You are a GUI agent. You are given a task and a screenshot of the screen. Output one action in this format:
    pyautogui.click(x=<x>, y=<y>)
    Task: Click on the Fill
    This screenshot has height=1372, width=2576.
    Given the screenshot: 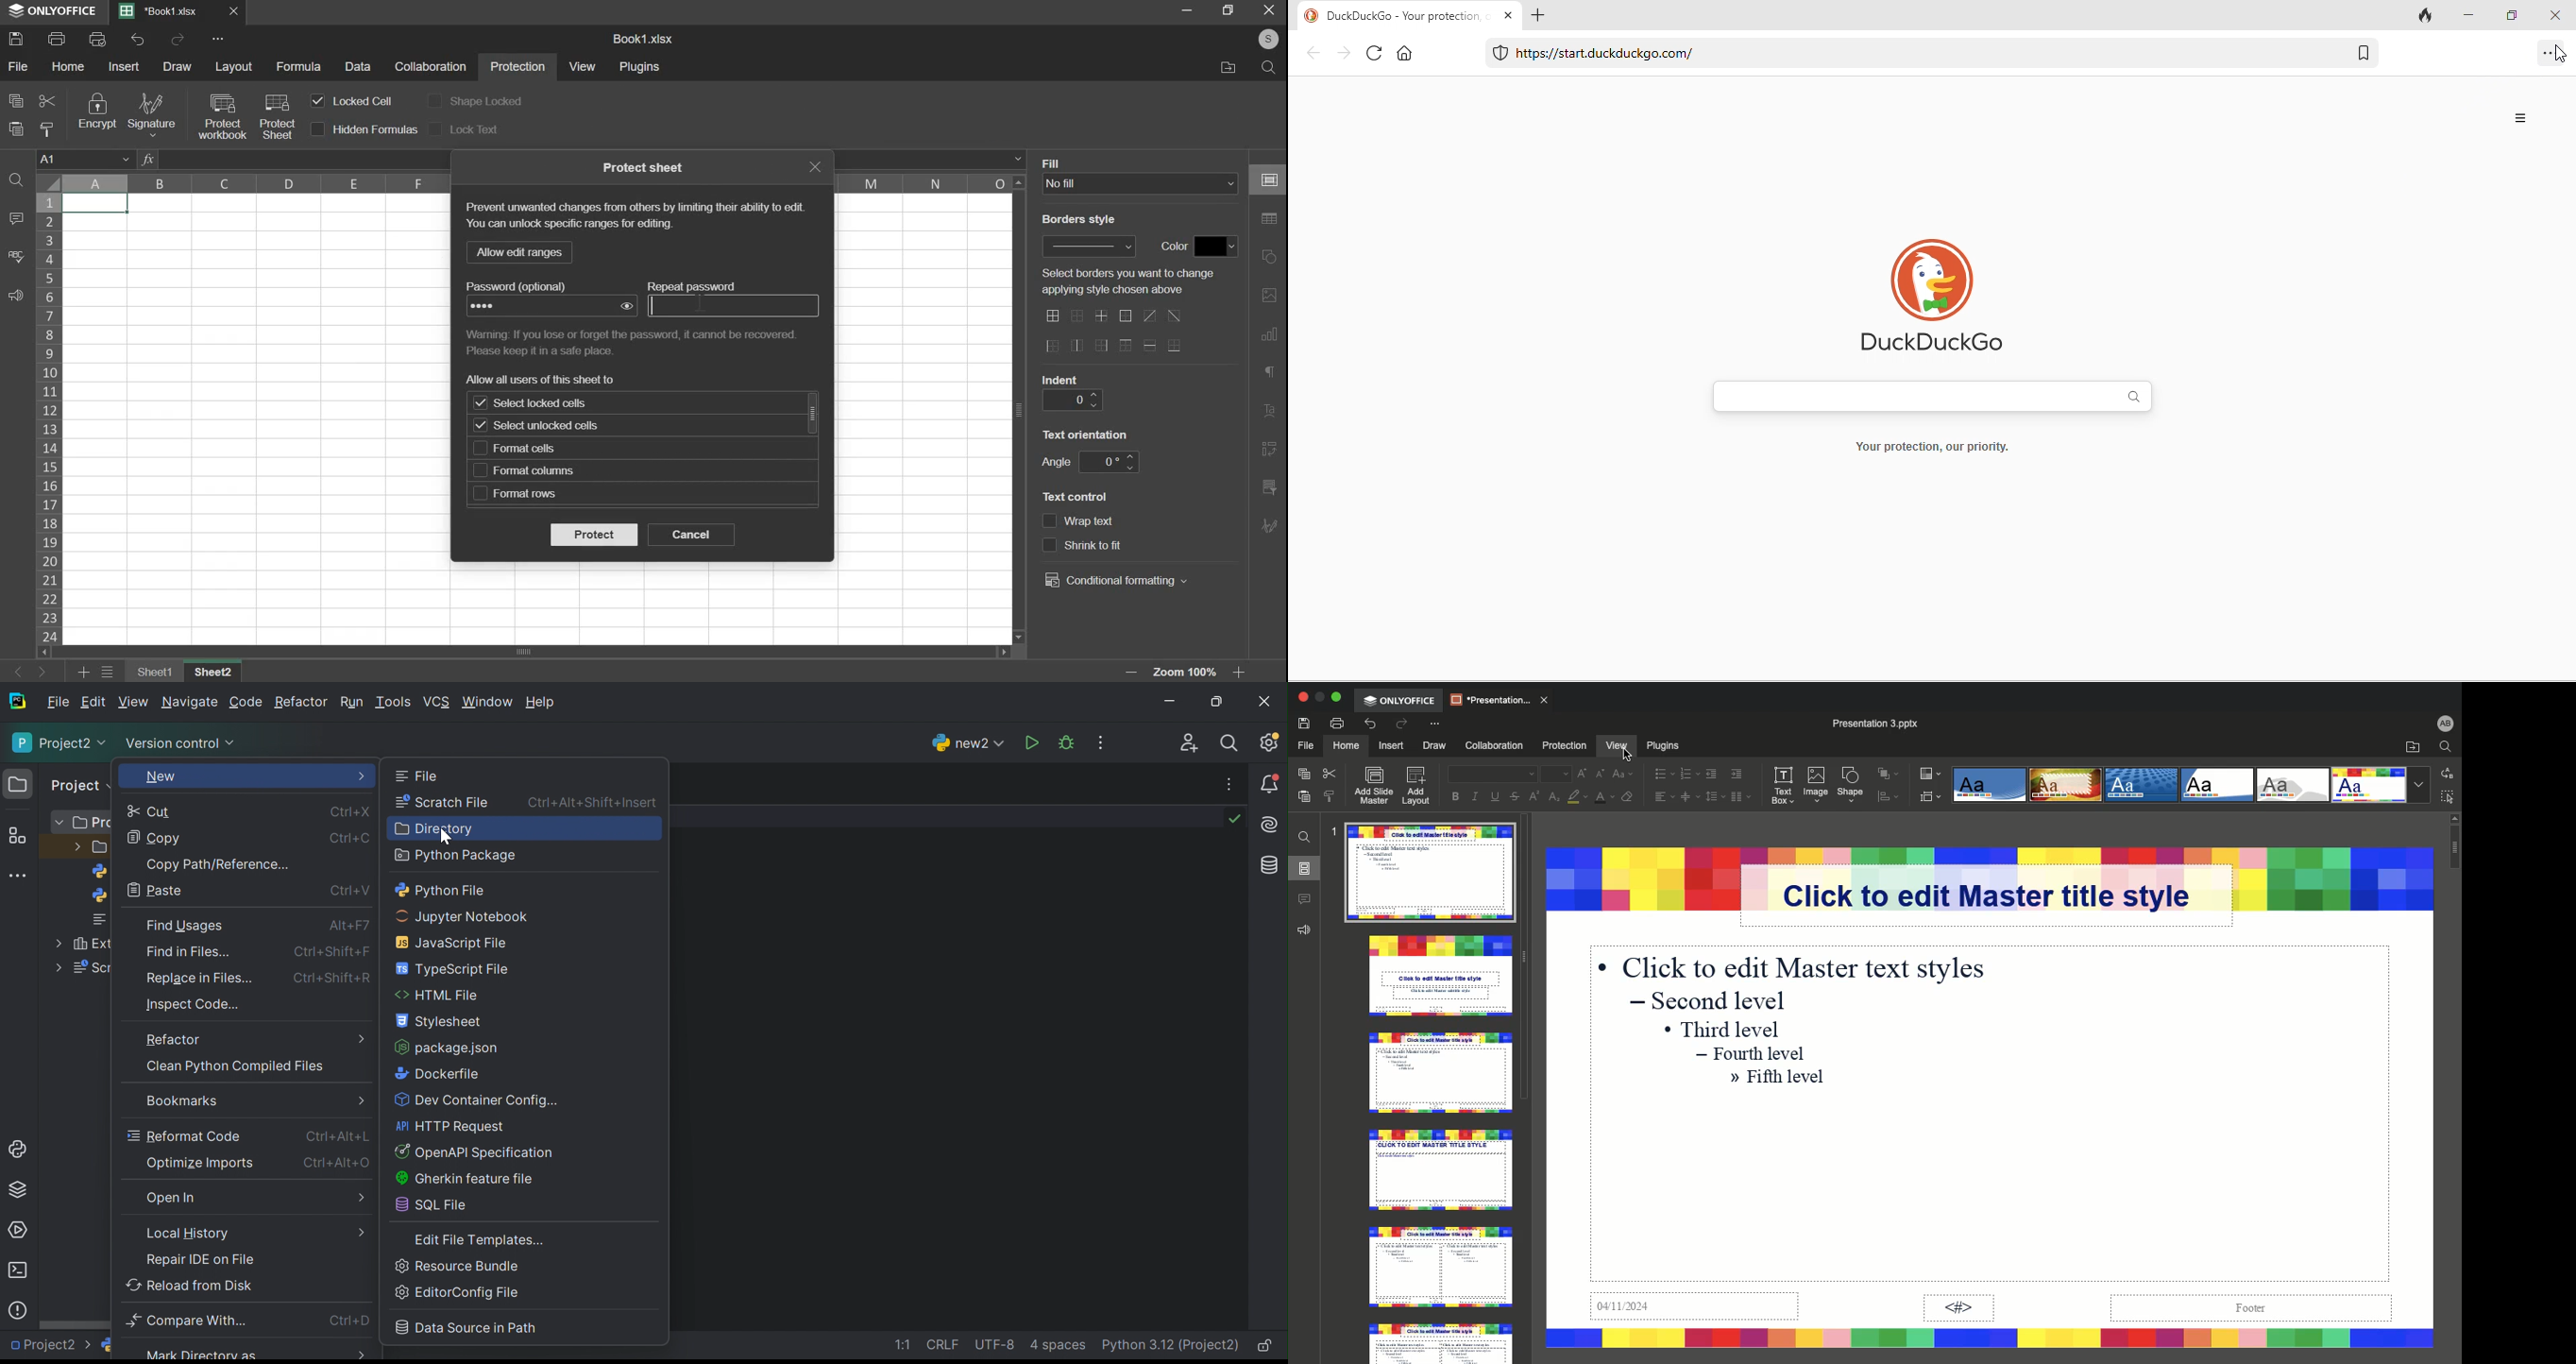 What is the action you would take?
    pyautogui.click(x=1054, y=162)
    